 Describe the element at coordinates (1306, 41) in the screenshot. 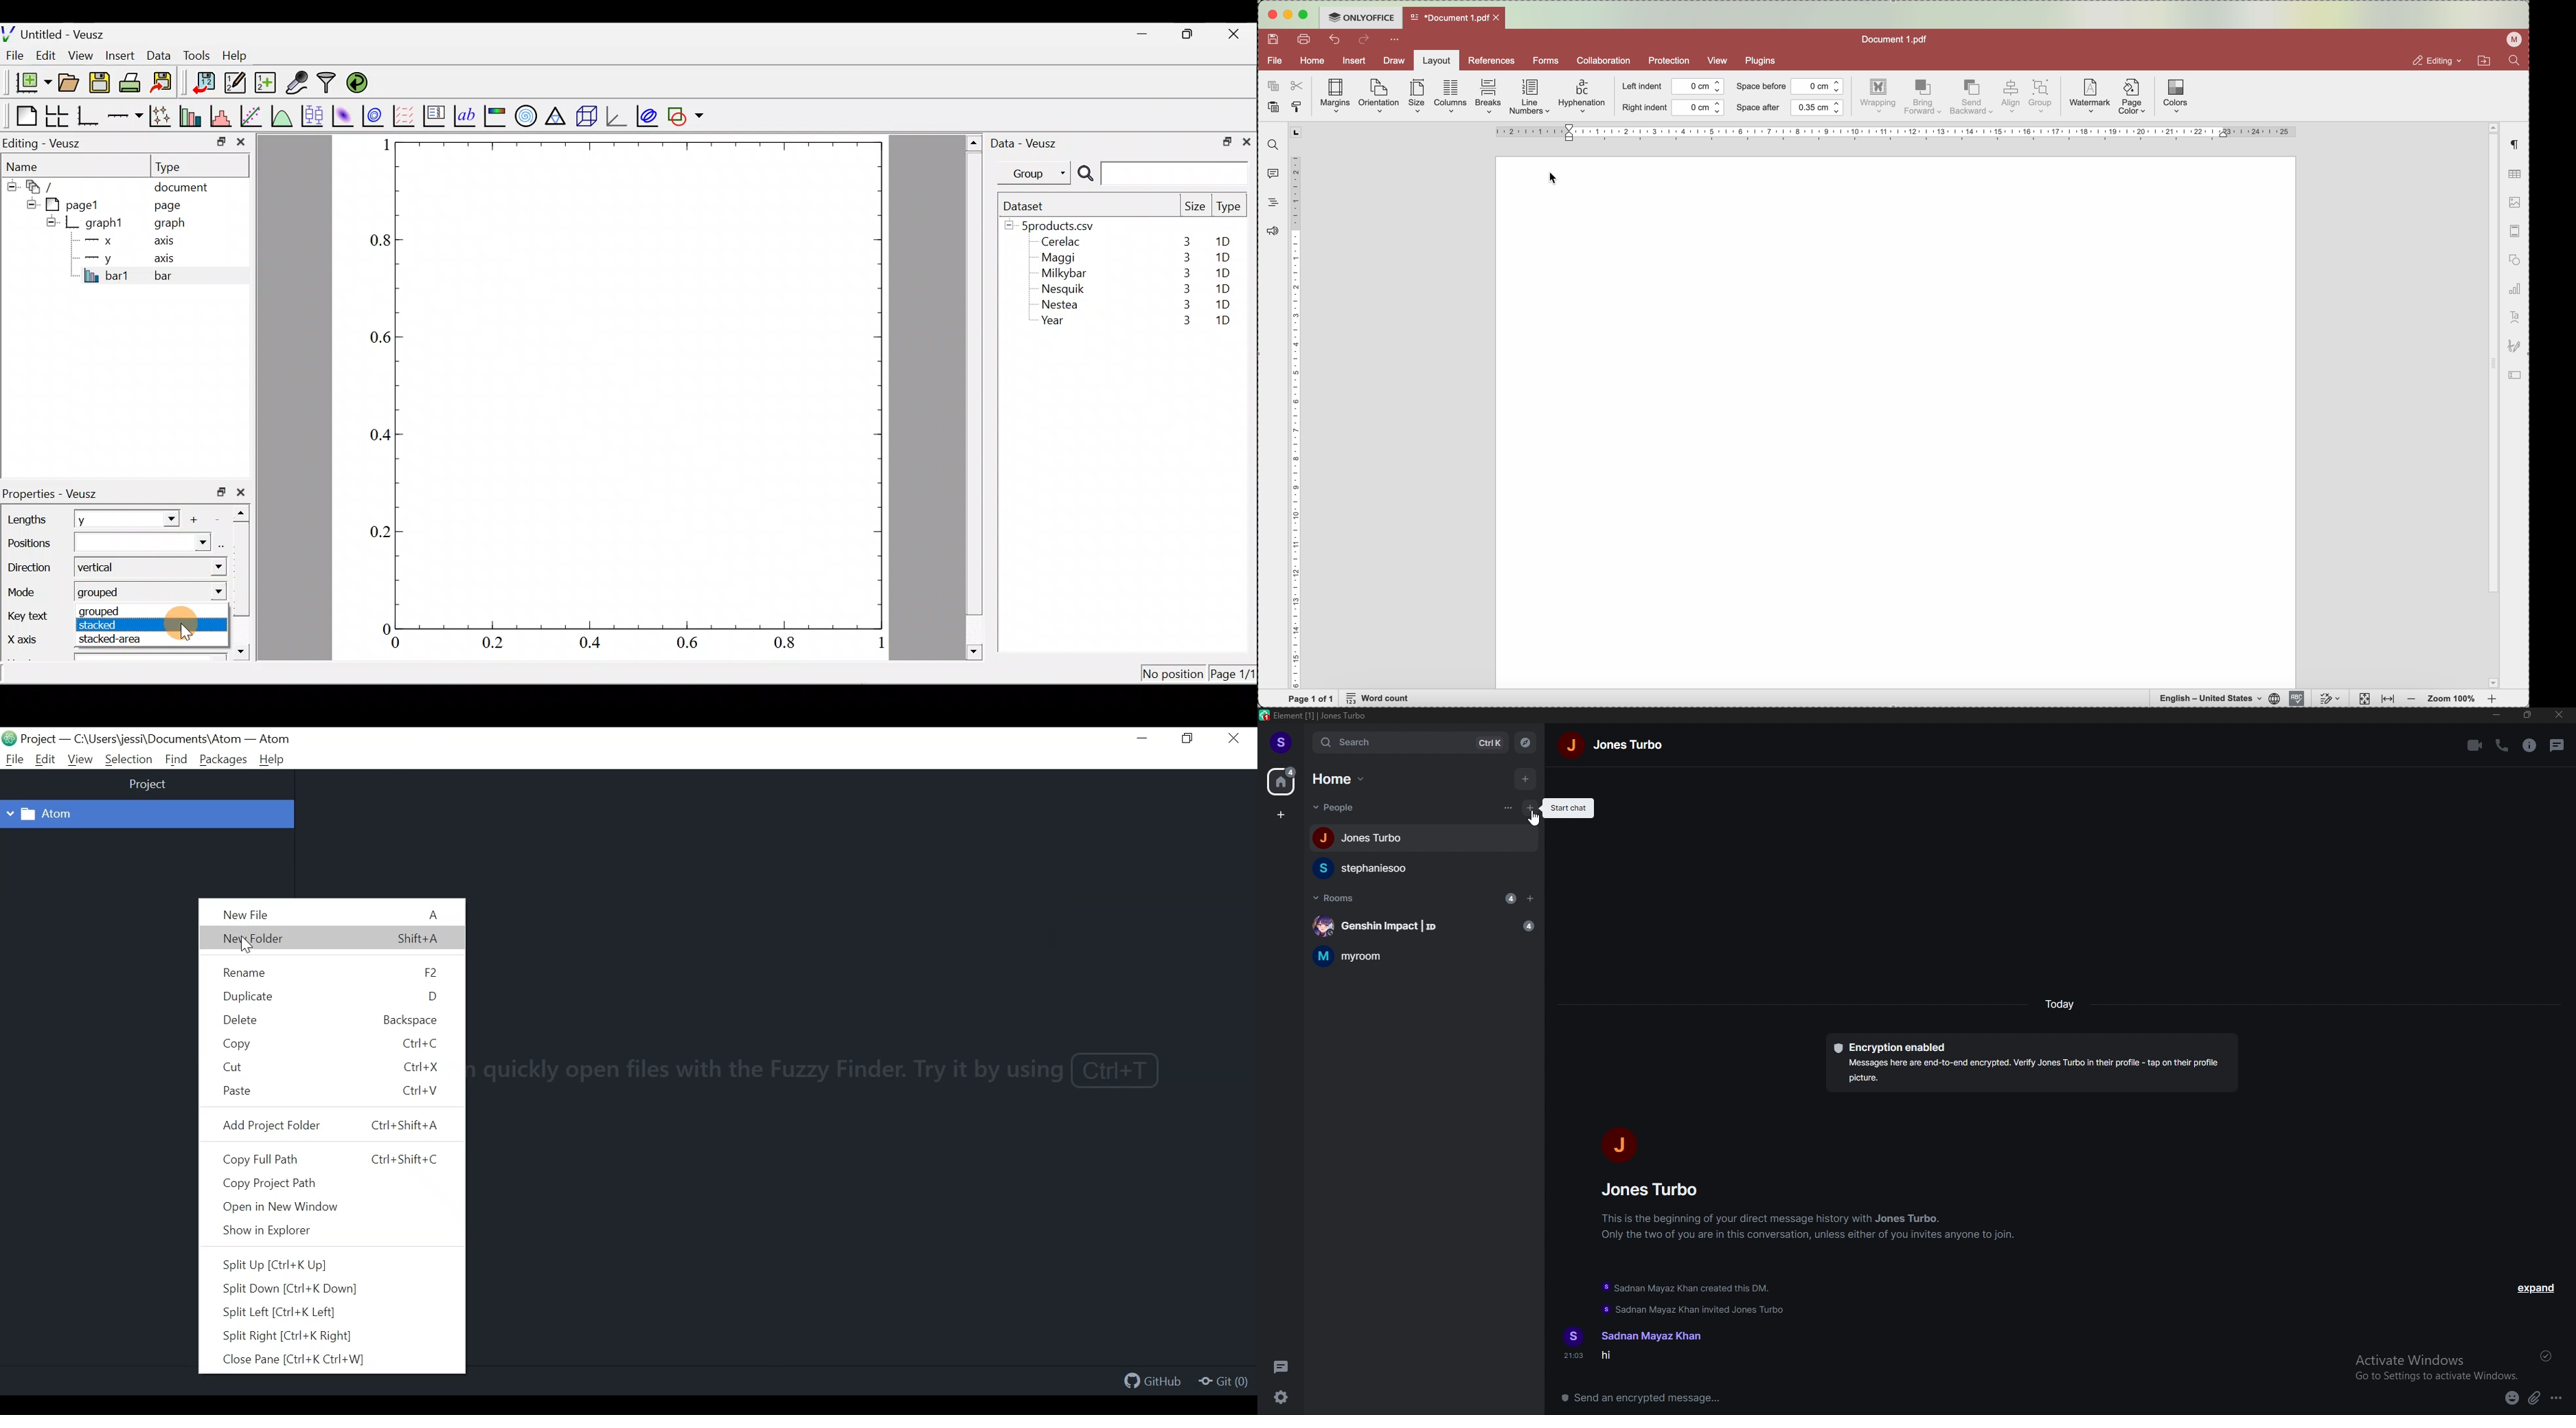

I see `print` at that location.